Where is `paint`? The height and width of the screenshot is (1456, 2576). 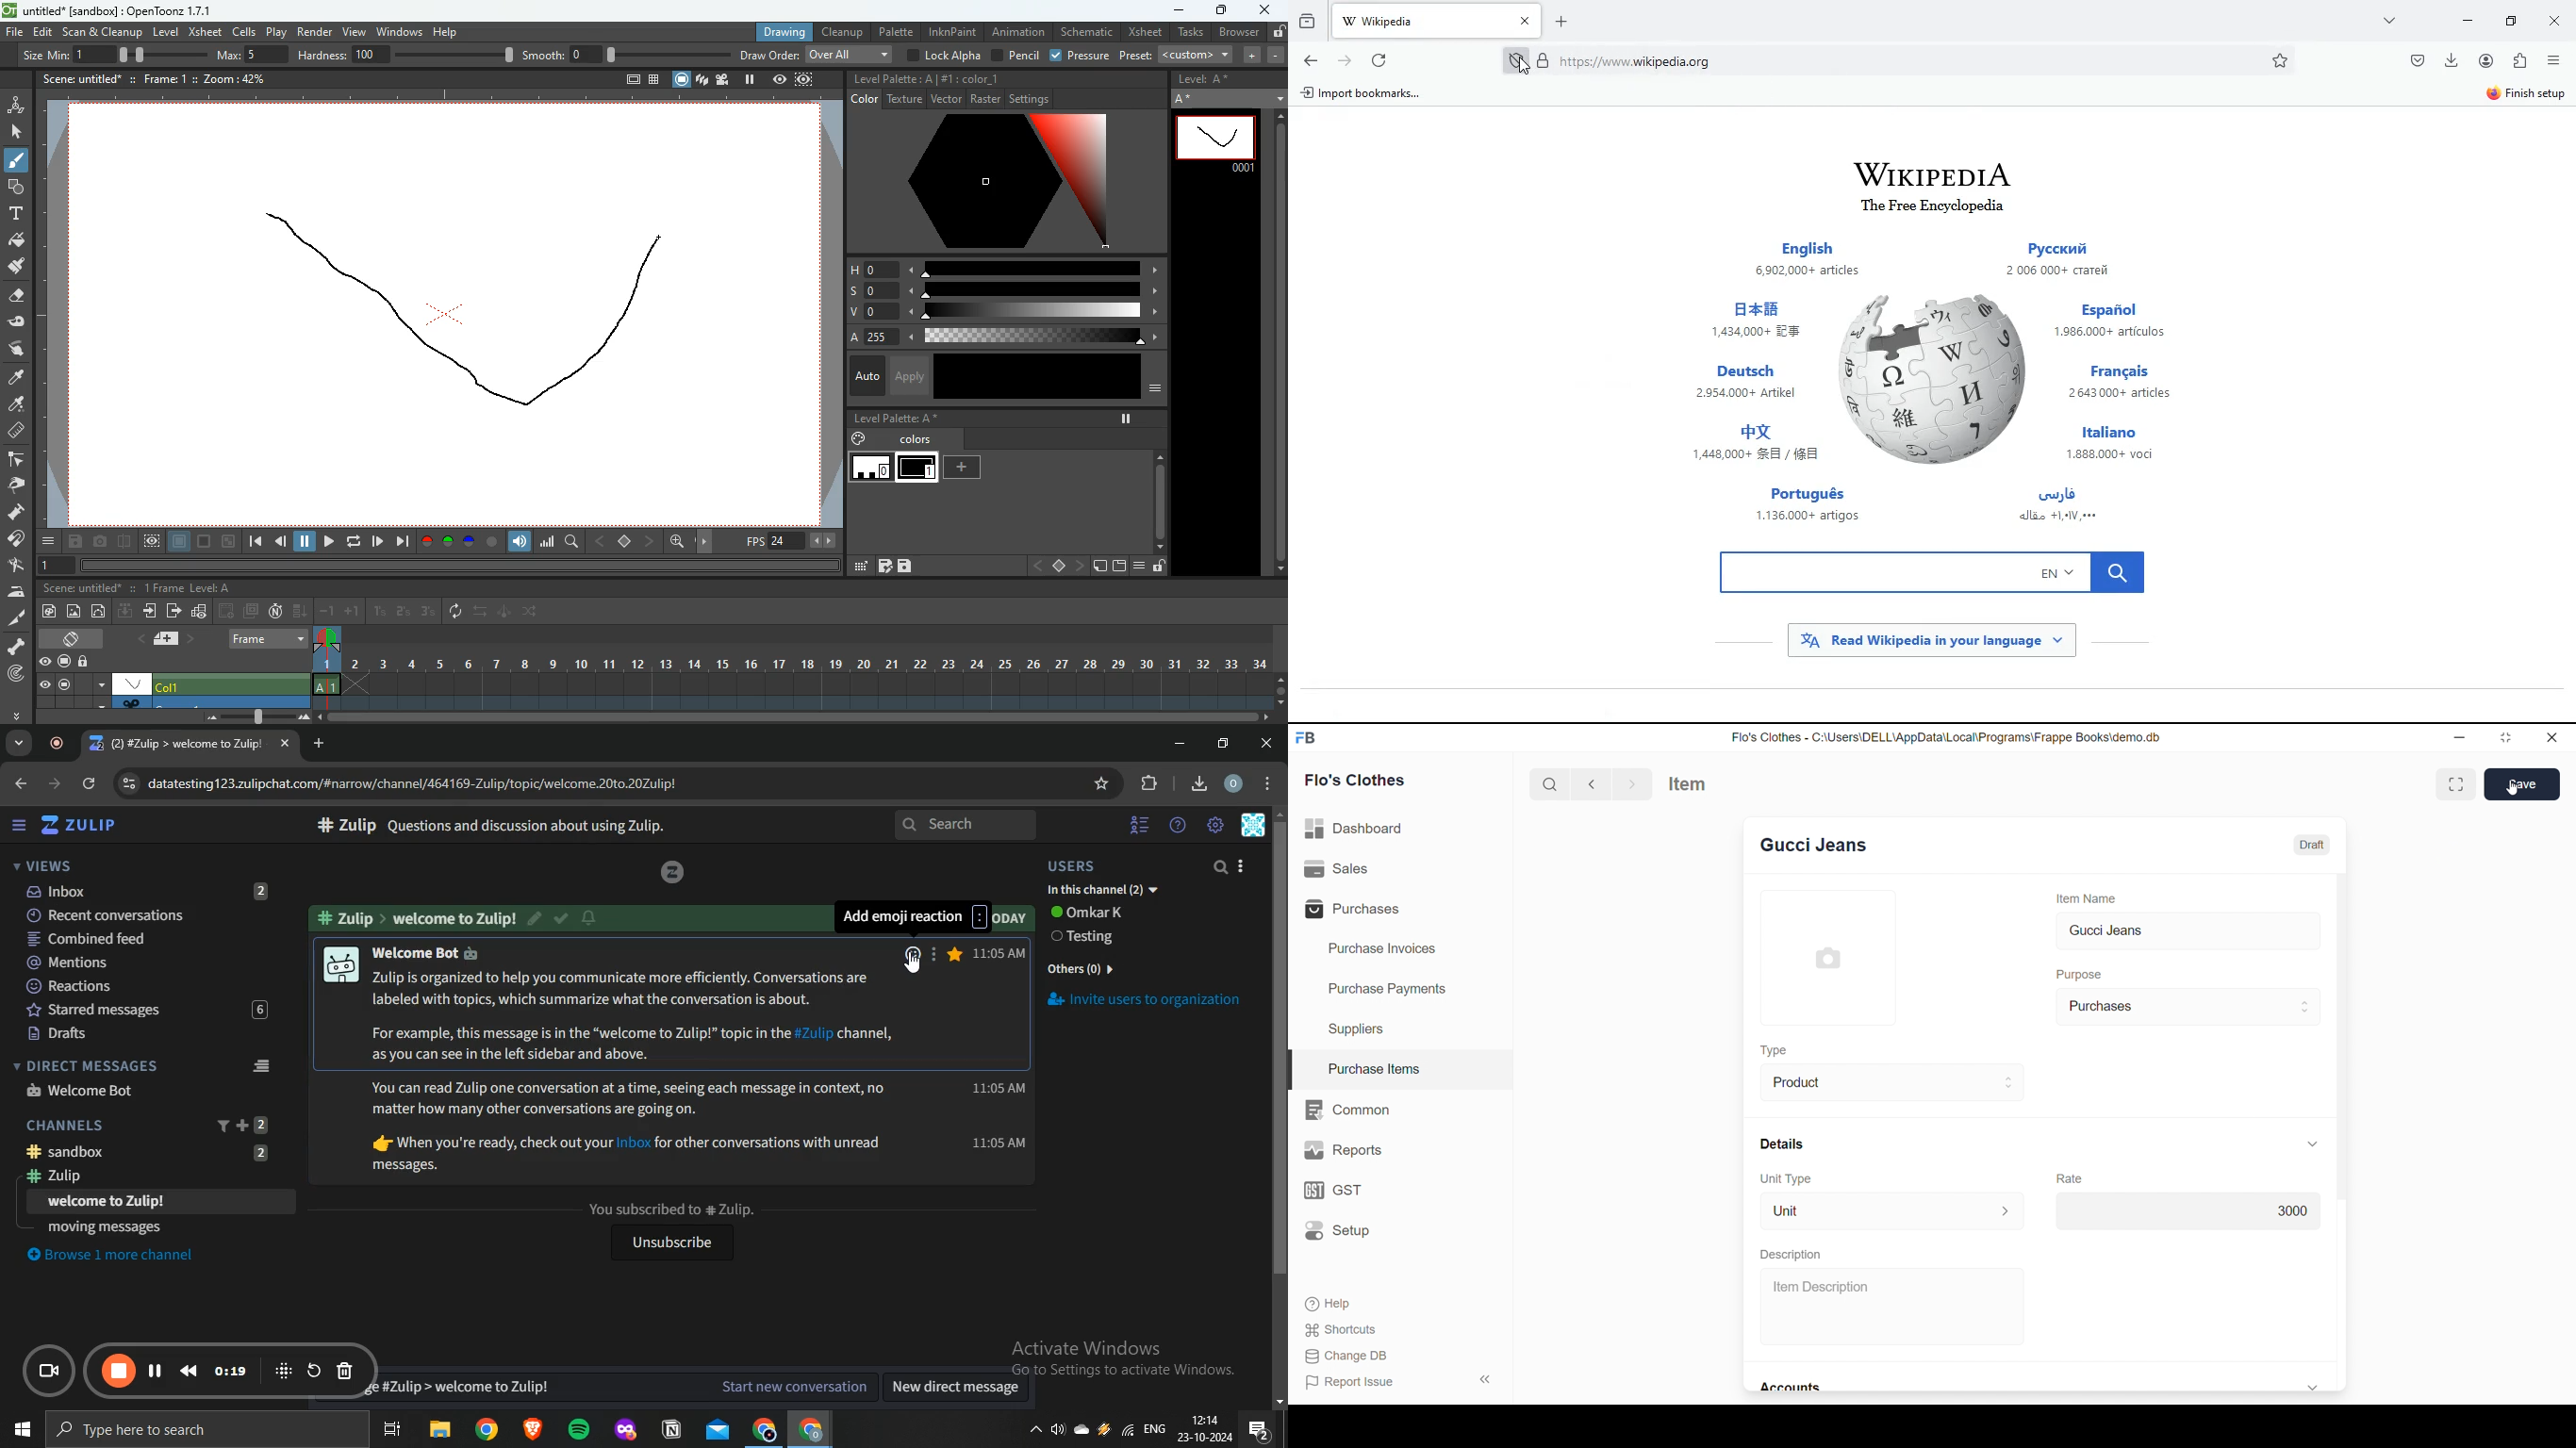
paint is located at coordinates (47, 613).